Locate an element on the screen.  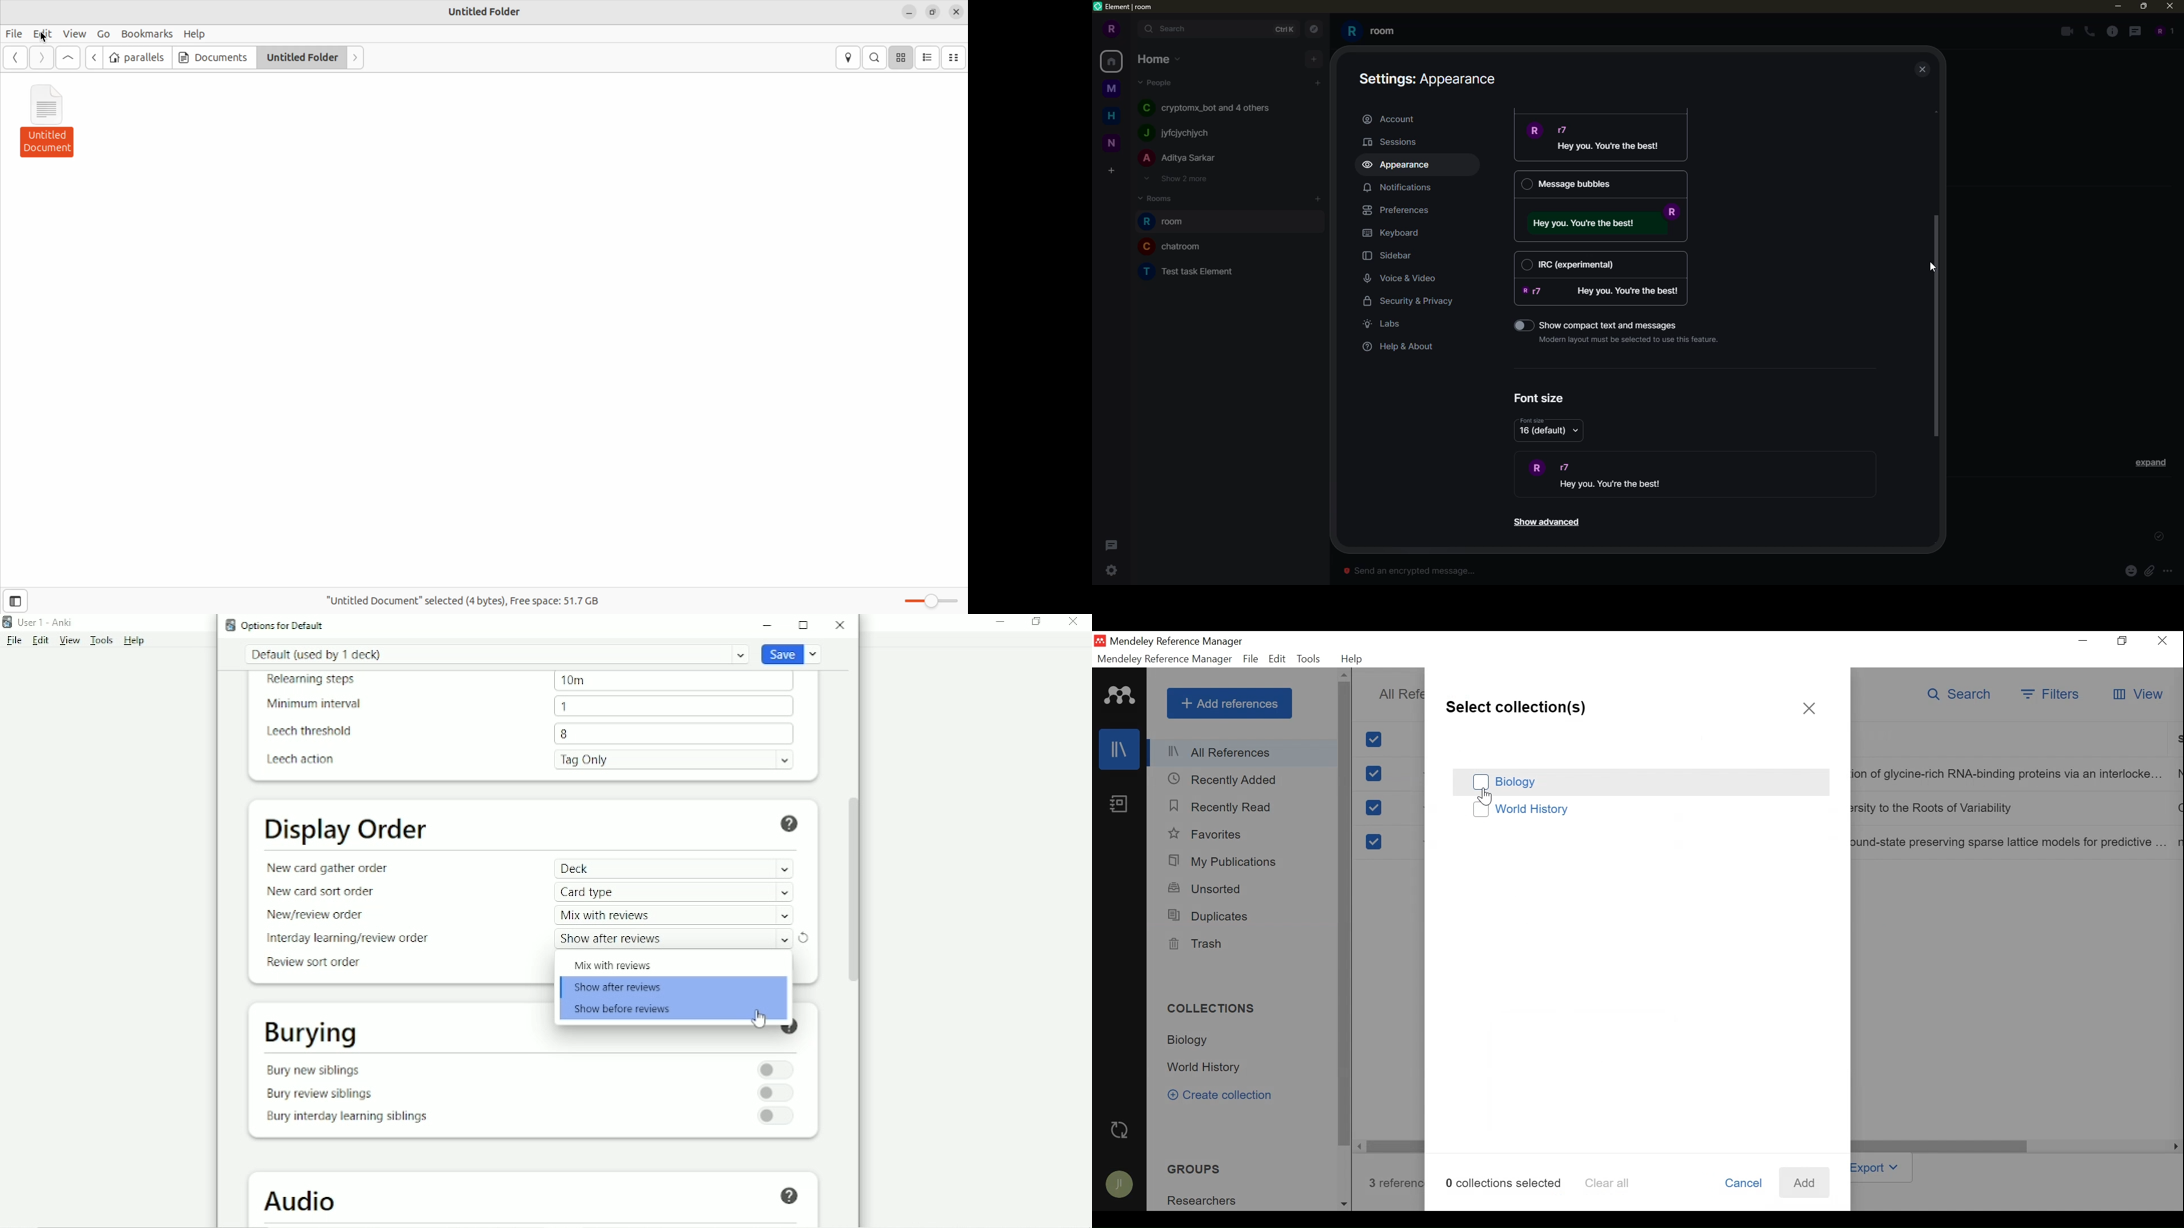
sent is located at coordinates (2157, 537).